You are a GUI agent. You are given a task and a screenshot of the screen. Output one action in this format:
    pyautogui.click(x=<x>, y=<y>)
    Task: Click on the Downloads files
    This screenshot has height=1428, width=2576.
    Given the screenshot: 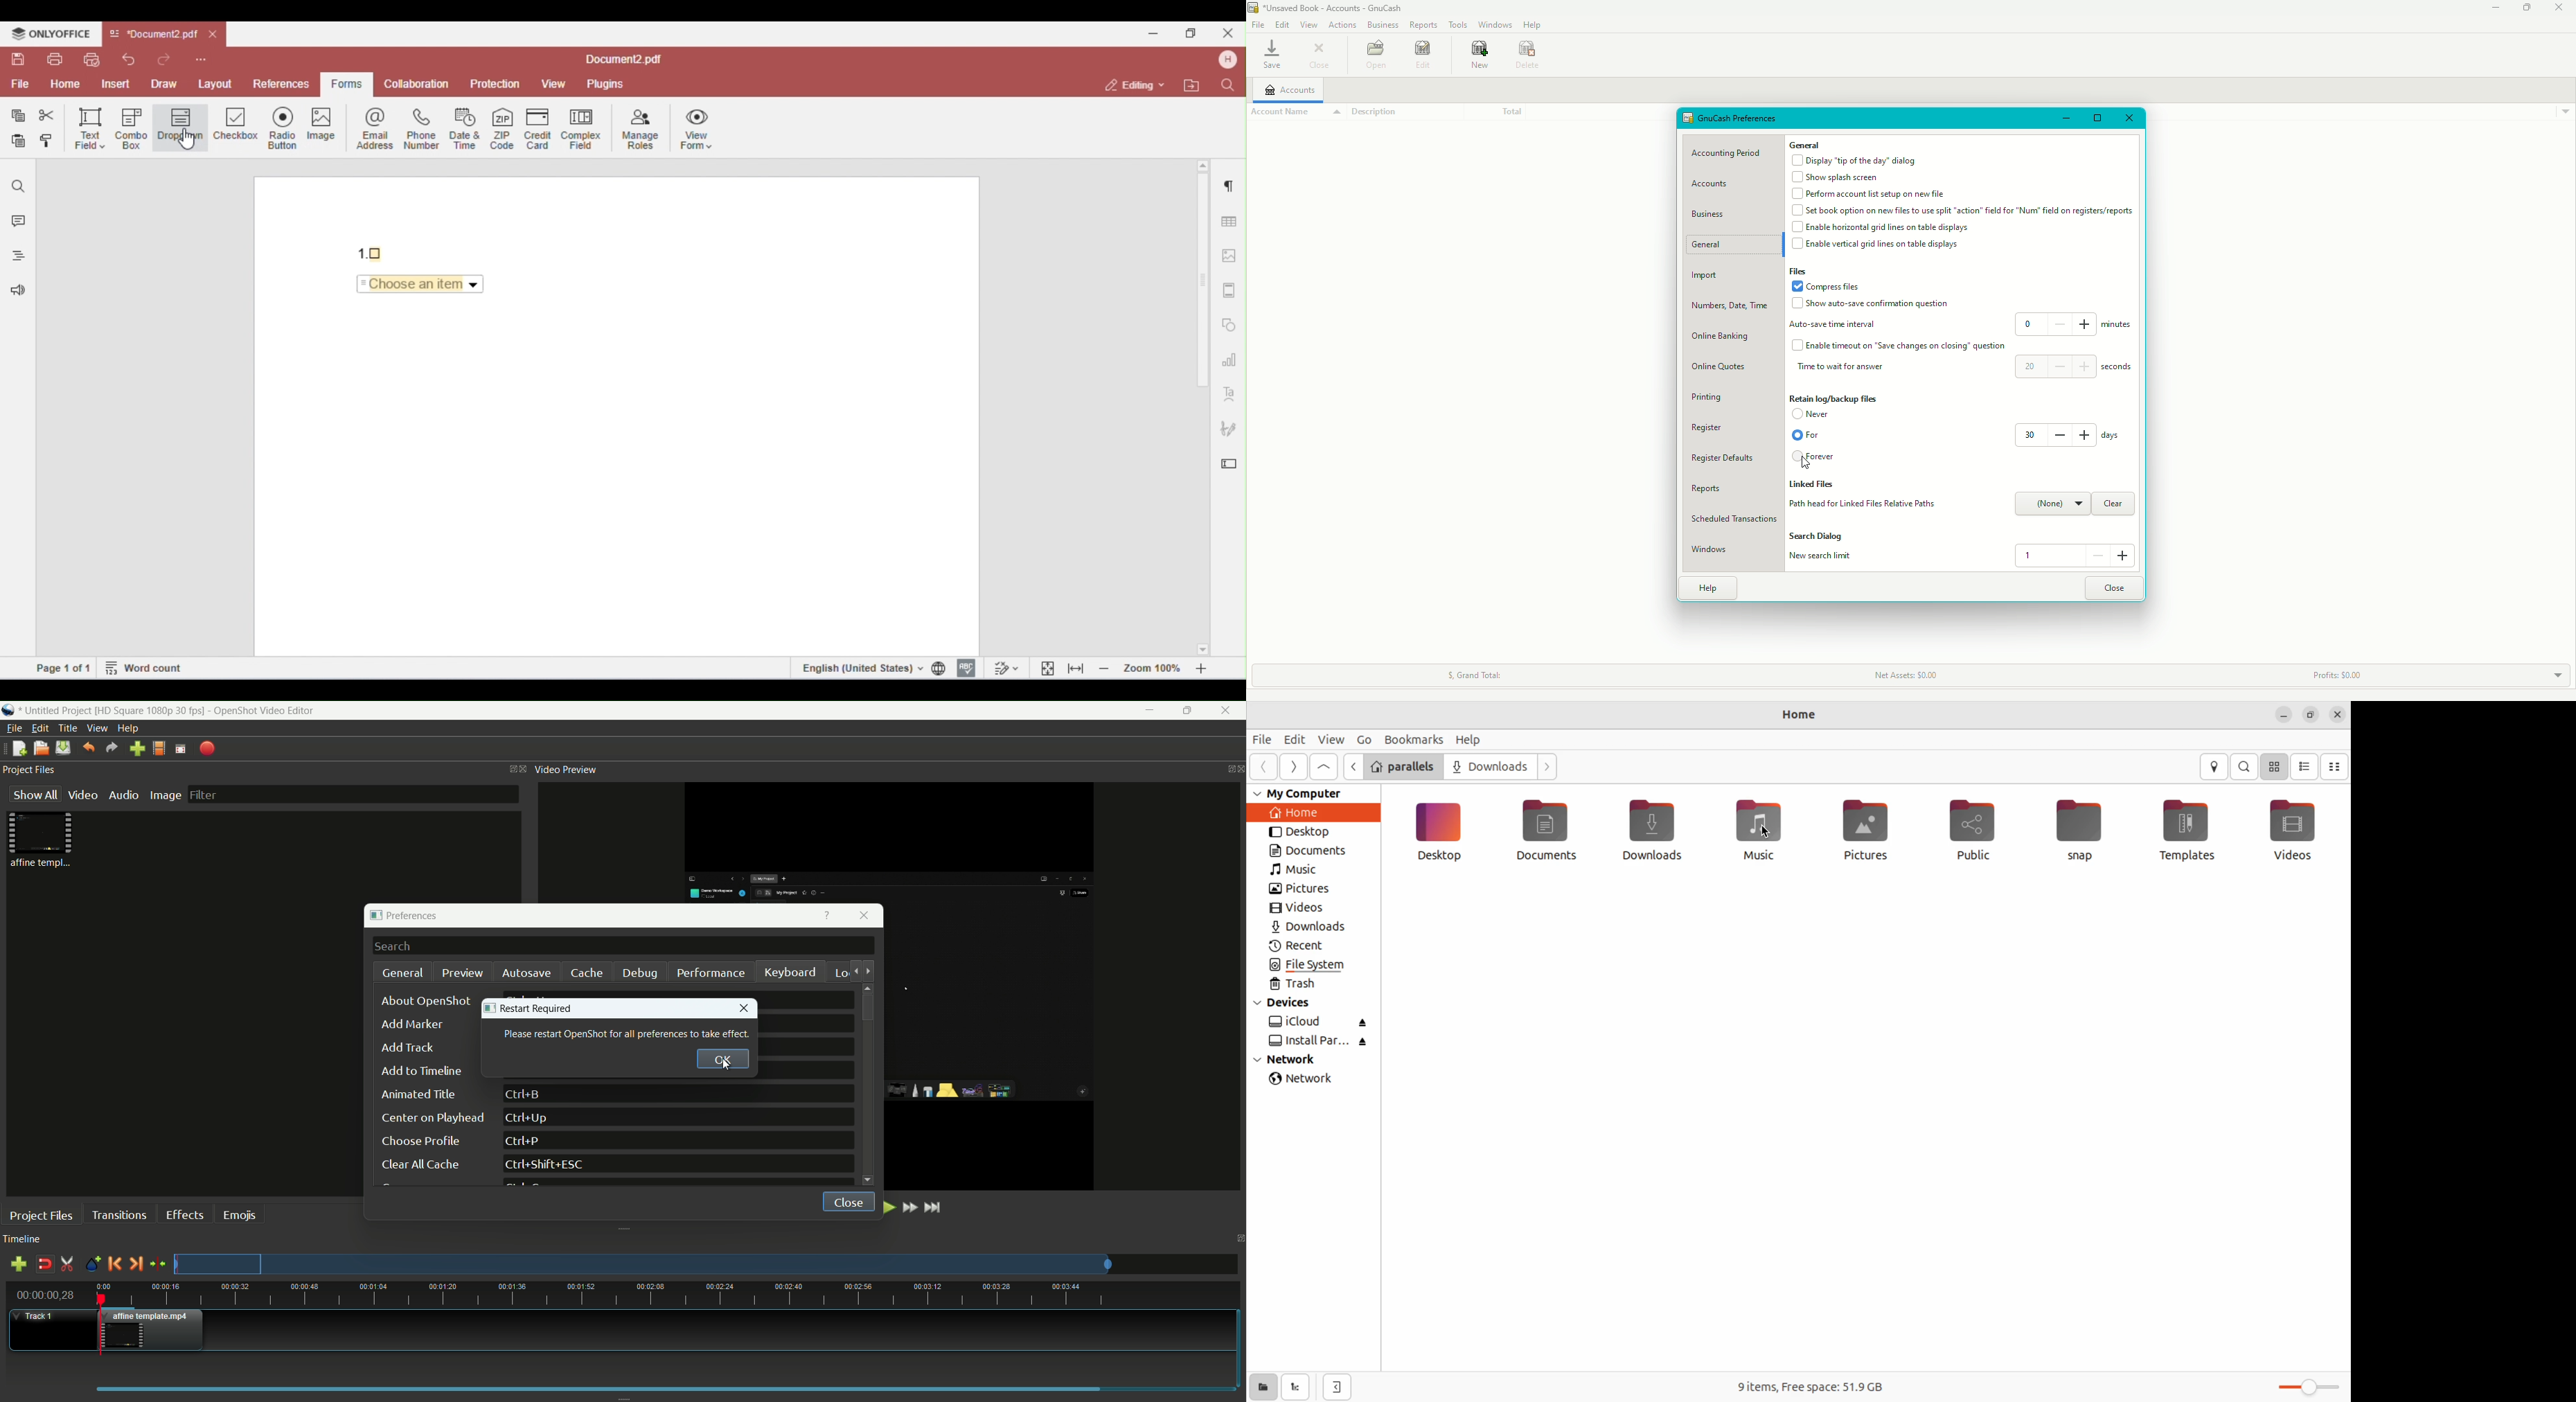 What is the action you would take?
    pyautogui.click(x=1651, y=835)
    